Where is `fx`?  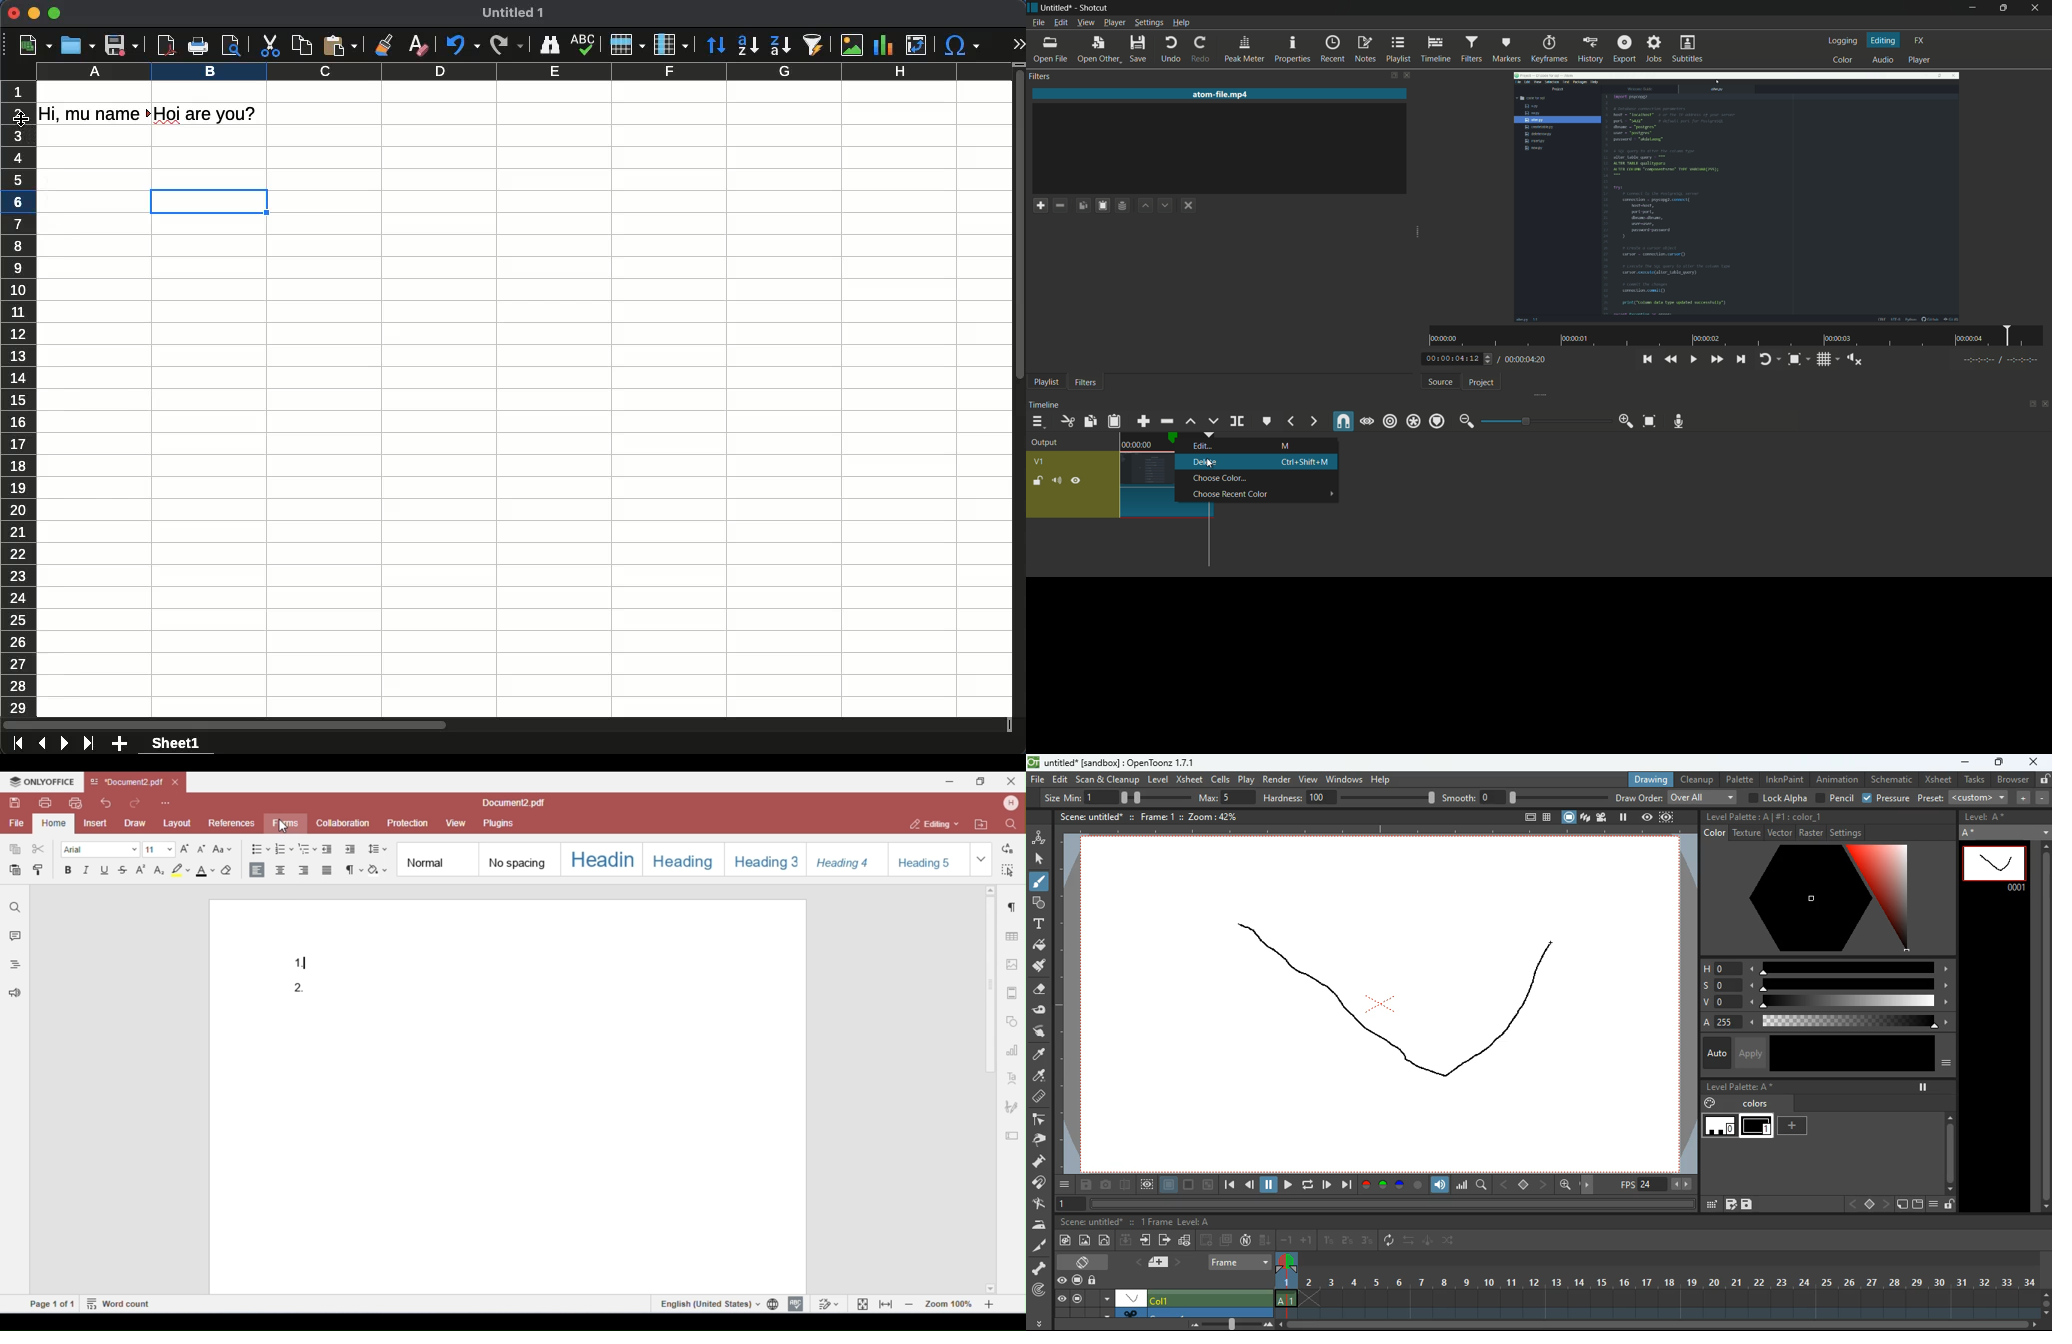 fx is located at coordinates (1918, 41).